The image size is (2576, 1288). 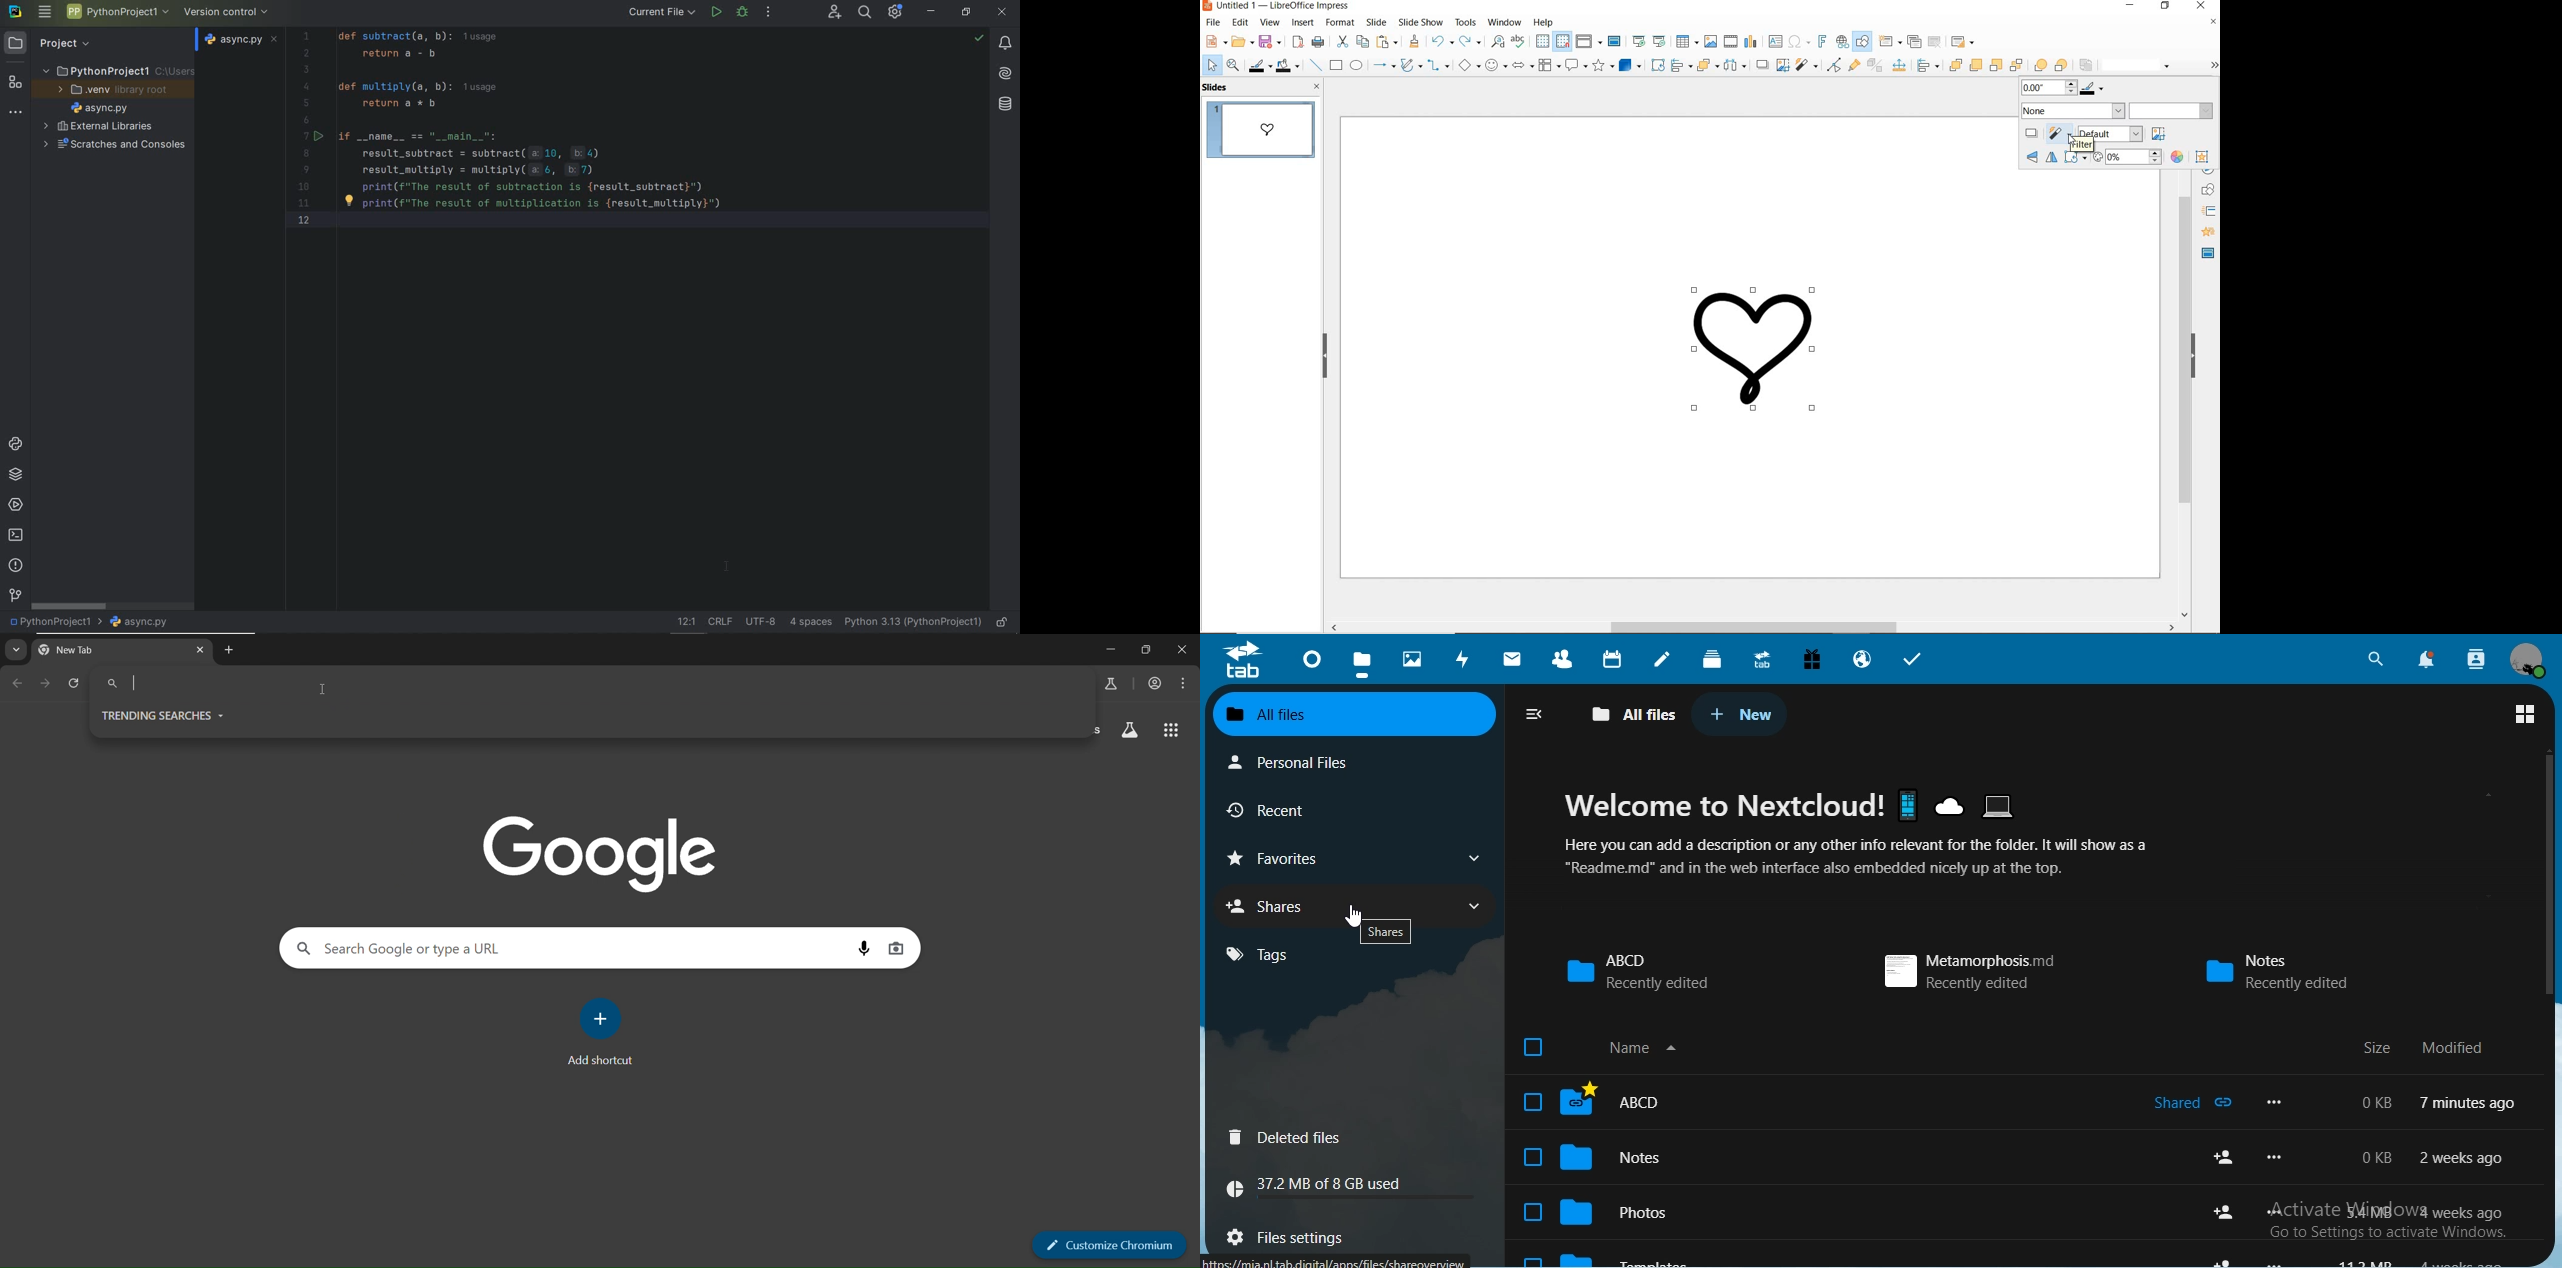 I want to click on menu, so click(x=1186, y=684).